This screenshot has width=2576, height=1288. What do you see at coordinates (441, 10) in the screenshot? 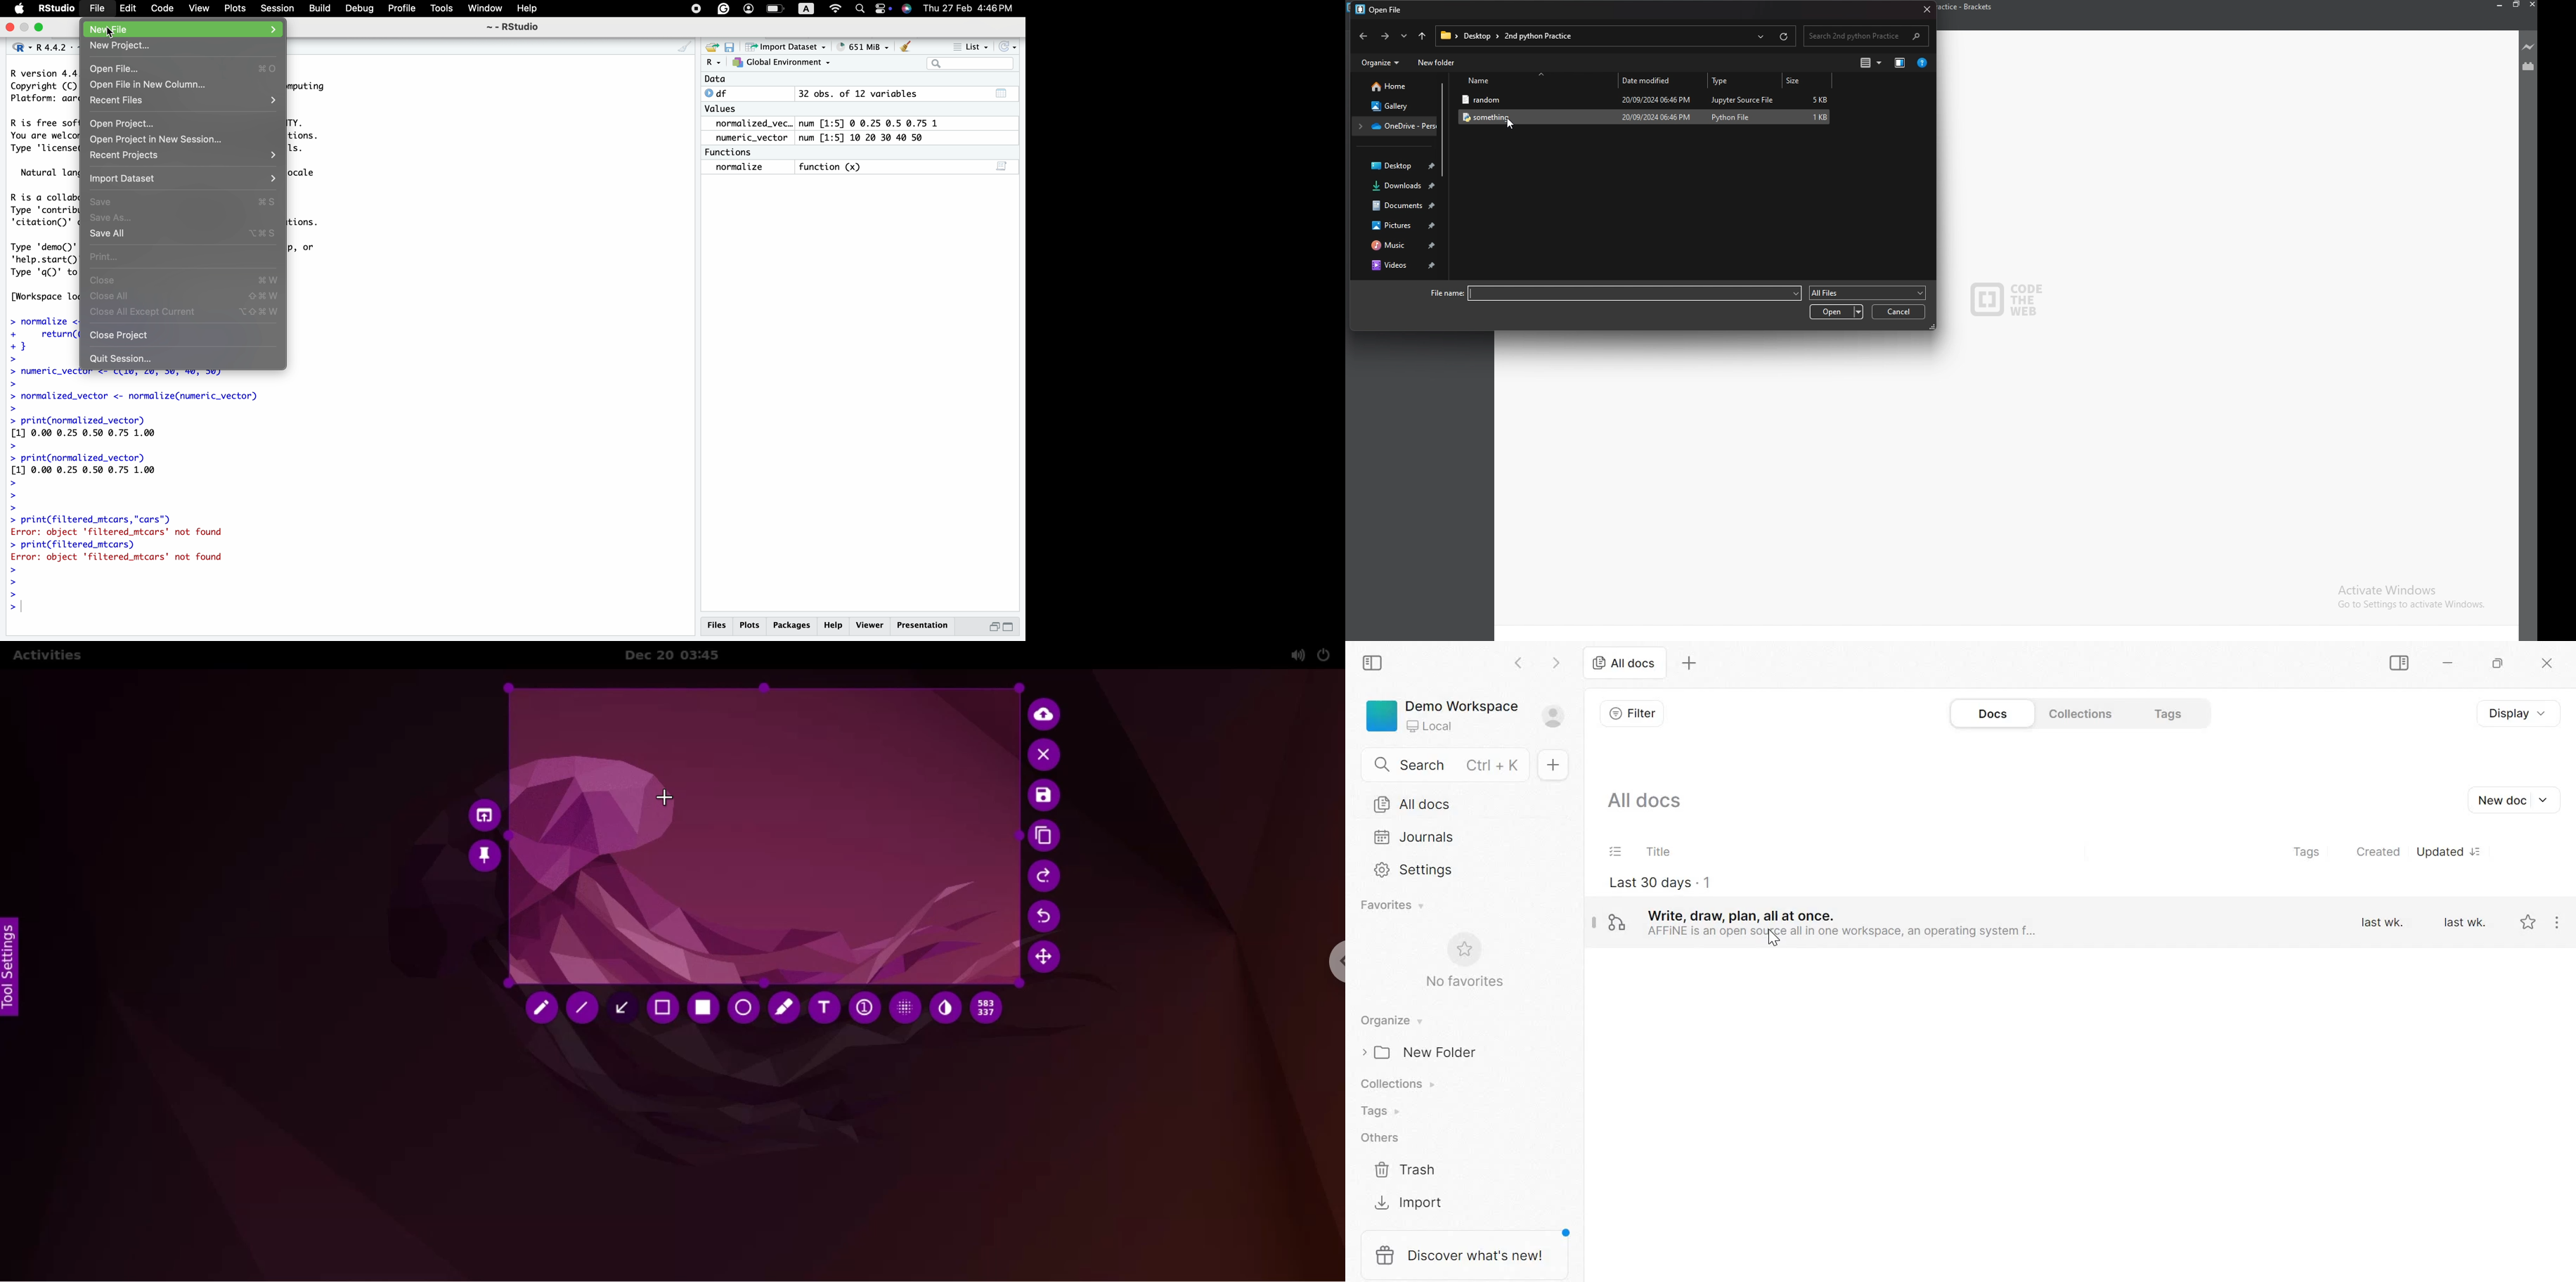
I see `Tools` at bounding box center [441, 10].